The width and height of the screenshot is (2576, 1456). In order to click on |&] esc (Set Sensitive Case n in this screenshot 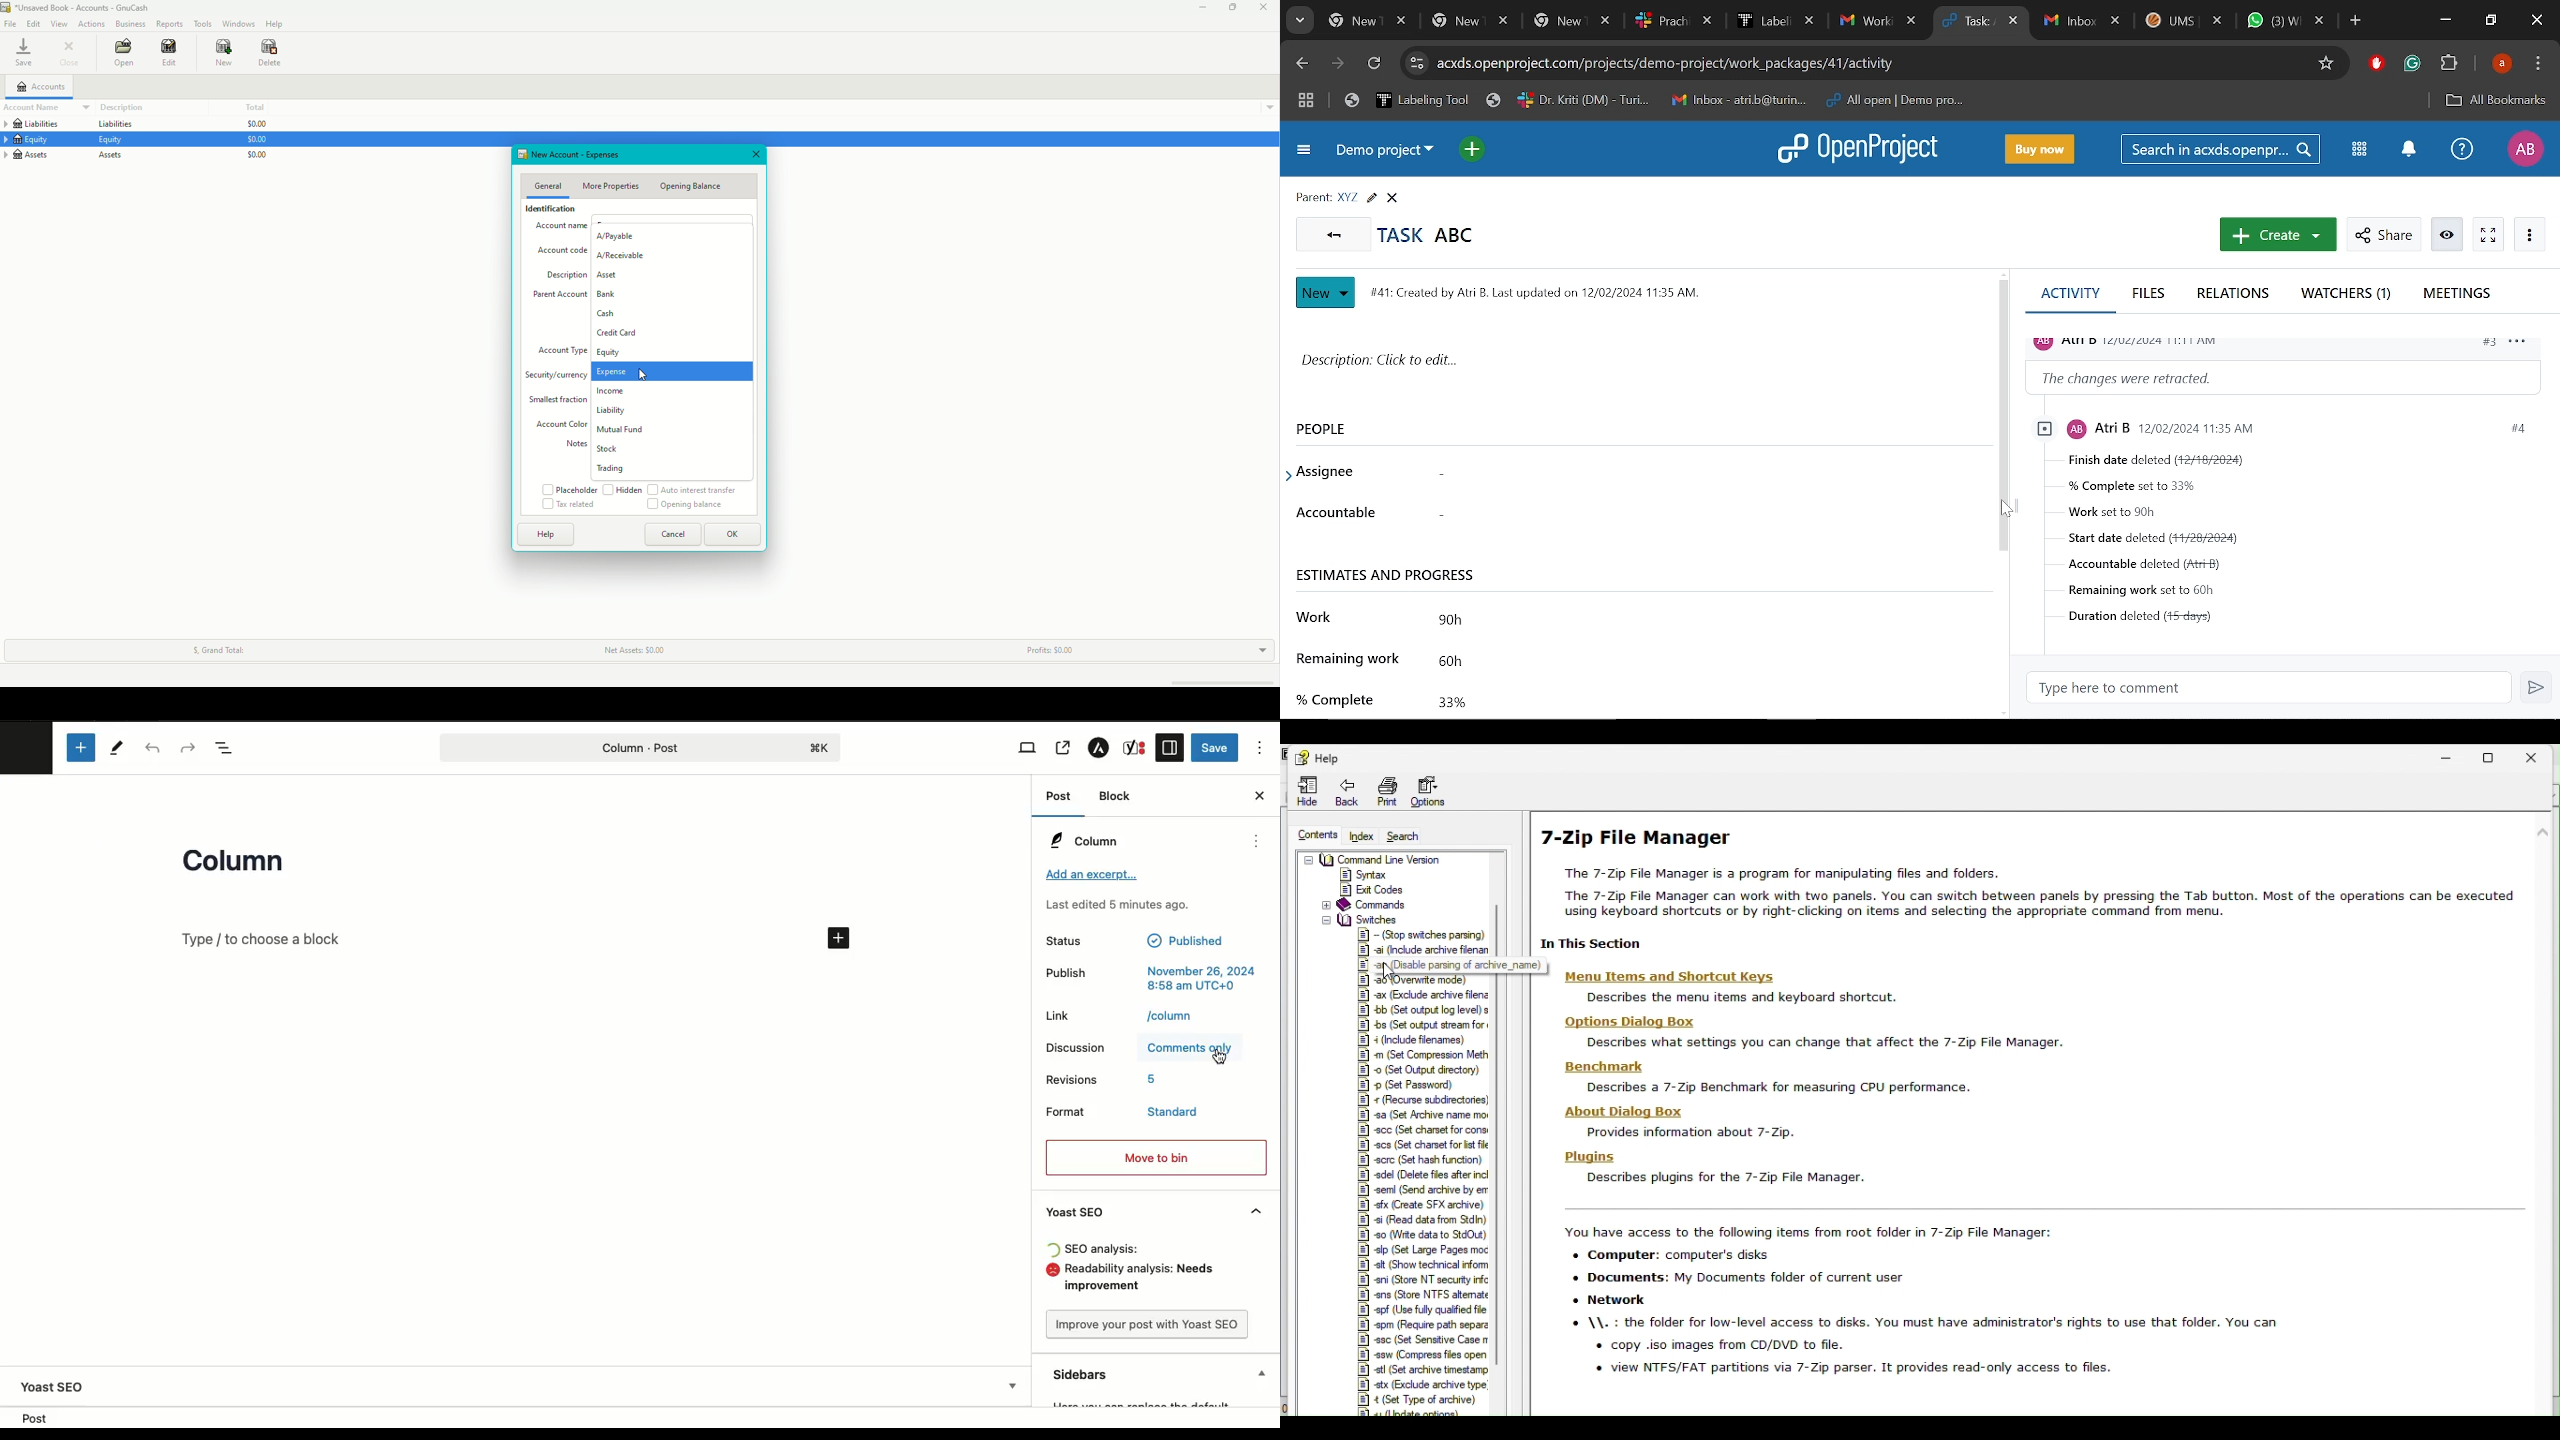, I will do `click(1421, 1340)`.